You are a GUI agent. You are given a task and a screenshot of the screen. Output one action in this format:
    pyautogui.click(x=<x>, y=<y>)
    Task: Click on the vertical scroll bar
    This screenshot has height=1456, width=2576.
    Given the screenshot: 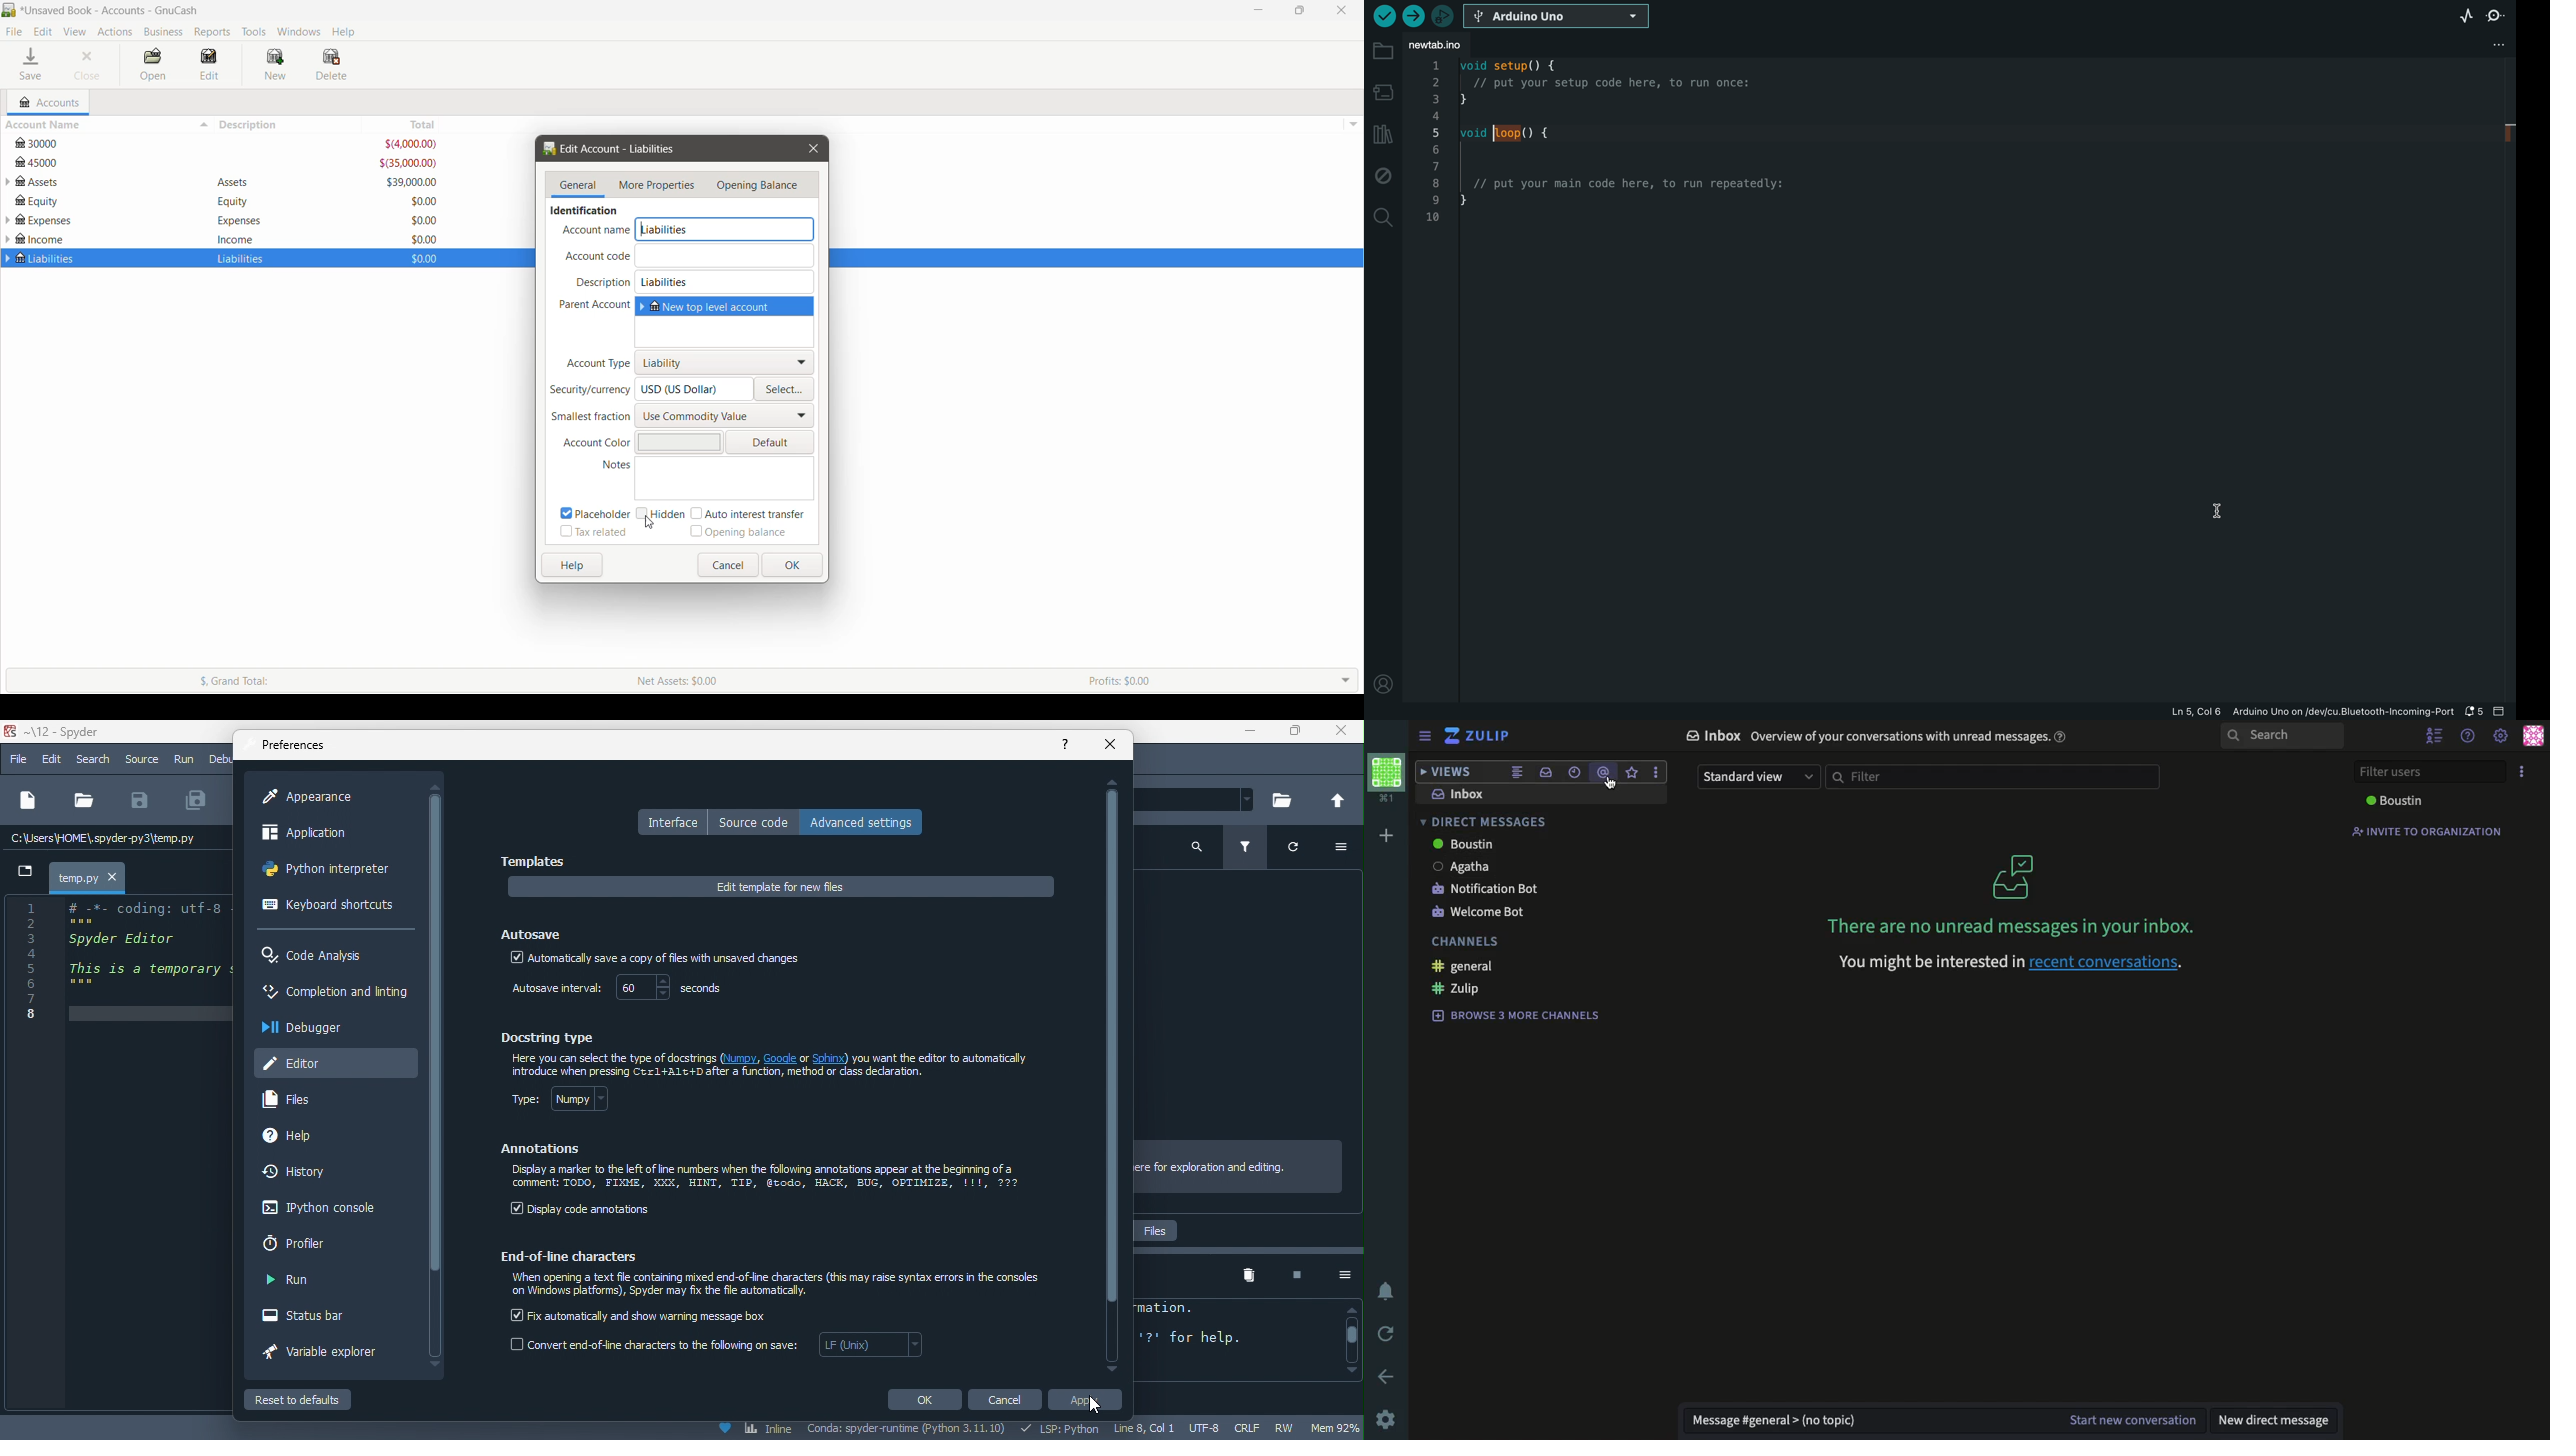 What is the action you would take?
    pyautogui.click(x=1112, y=1074)
    